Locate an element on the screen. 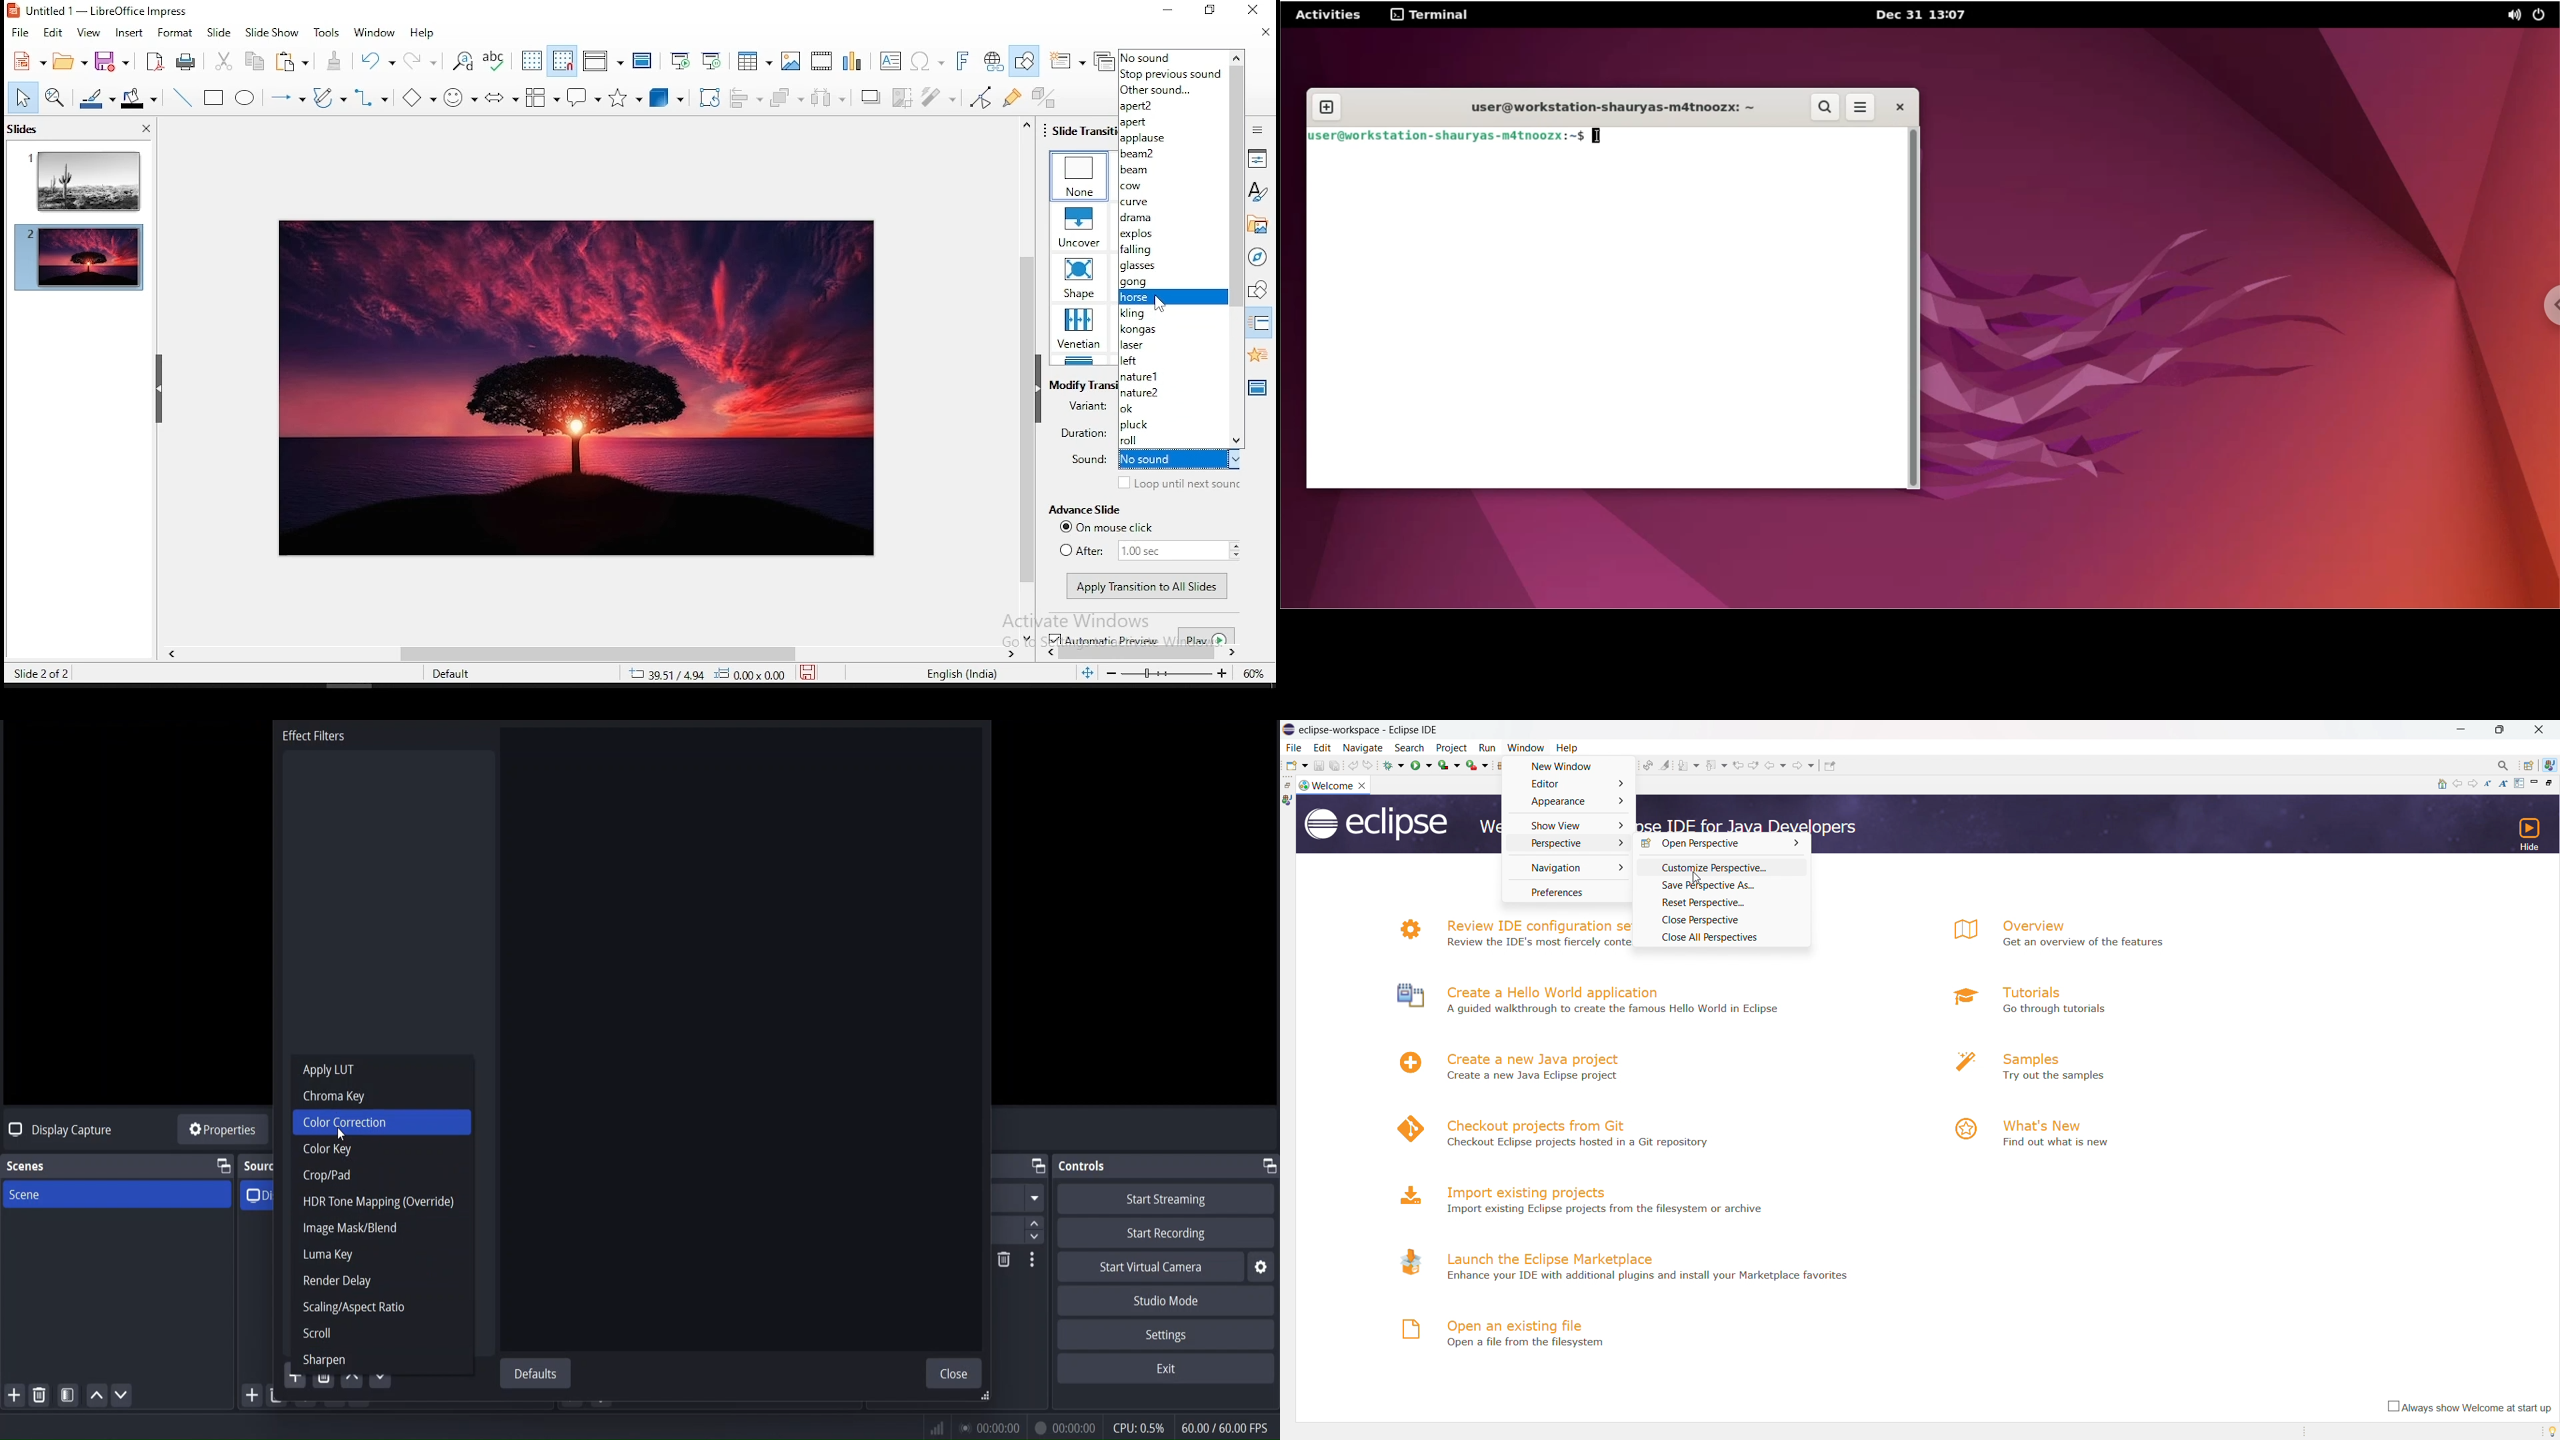  curves and polygons is located at coordinates (330, 98).